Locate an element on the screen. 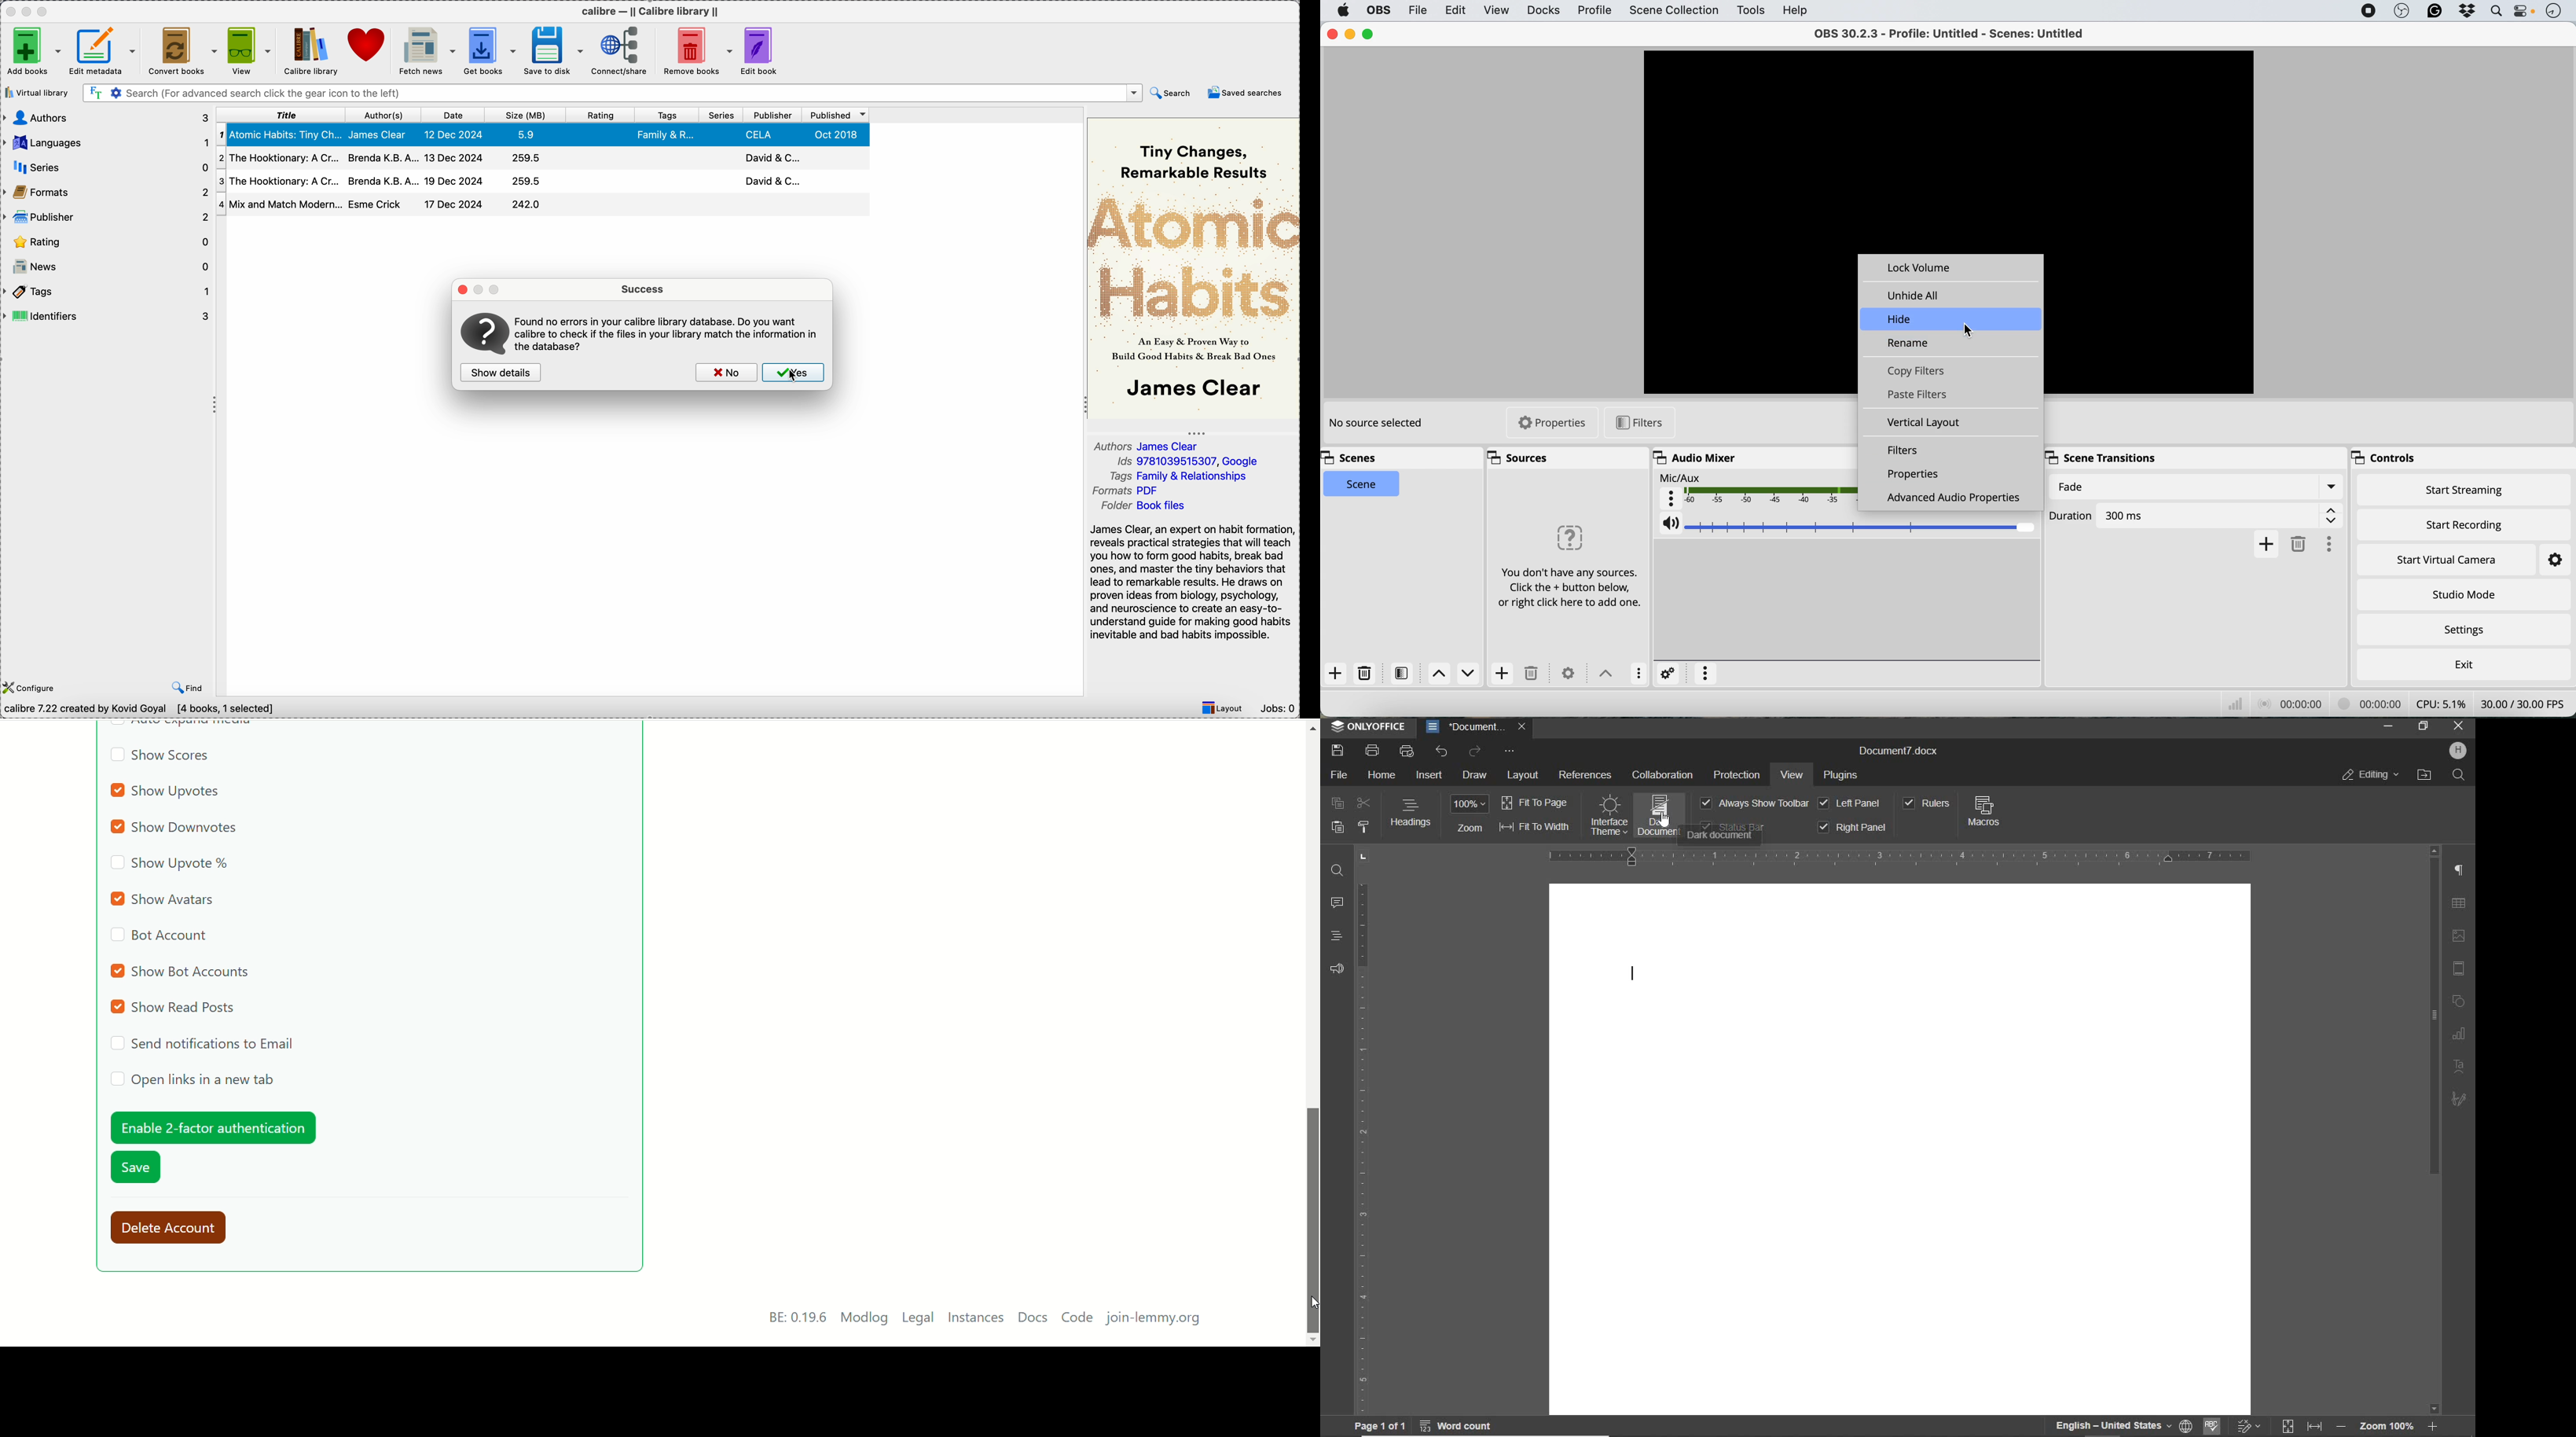 This screenshot has width=2576, height=1456. PARAGRAPH SETTINGS is located at coordinates (2460, 871).